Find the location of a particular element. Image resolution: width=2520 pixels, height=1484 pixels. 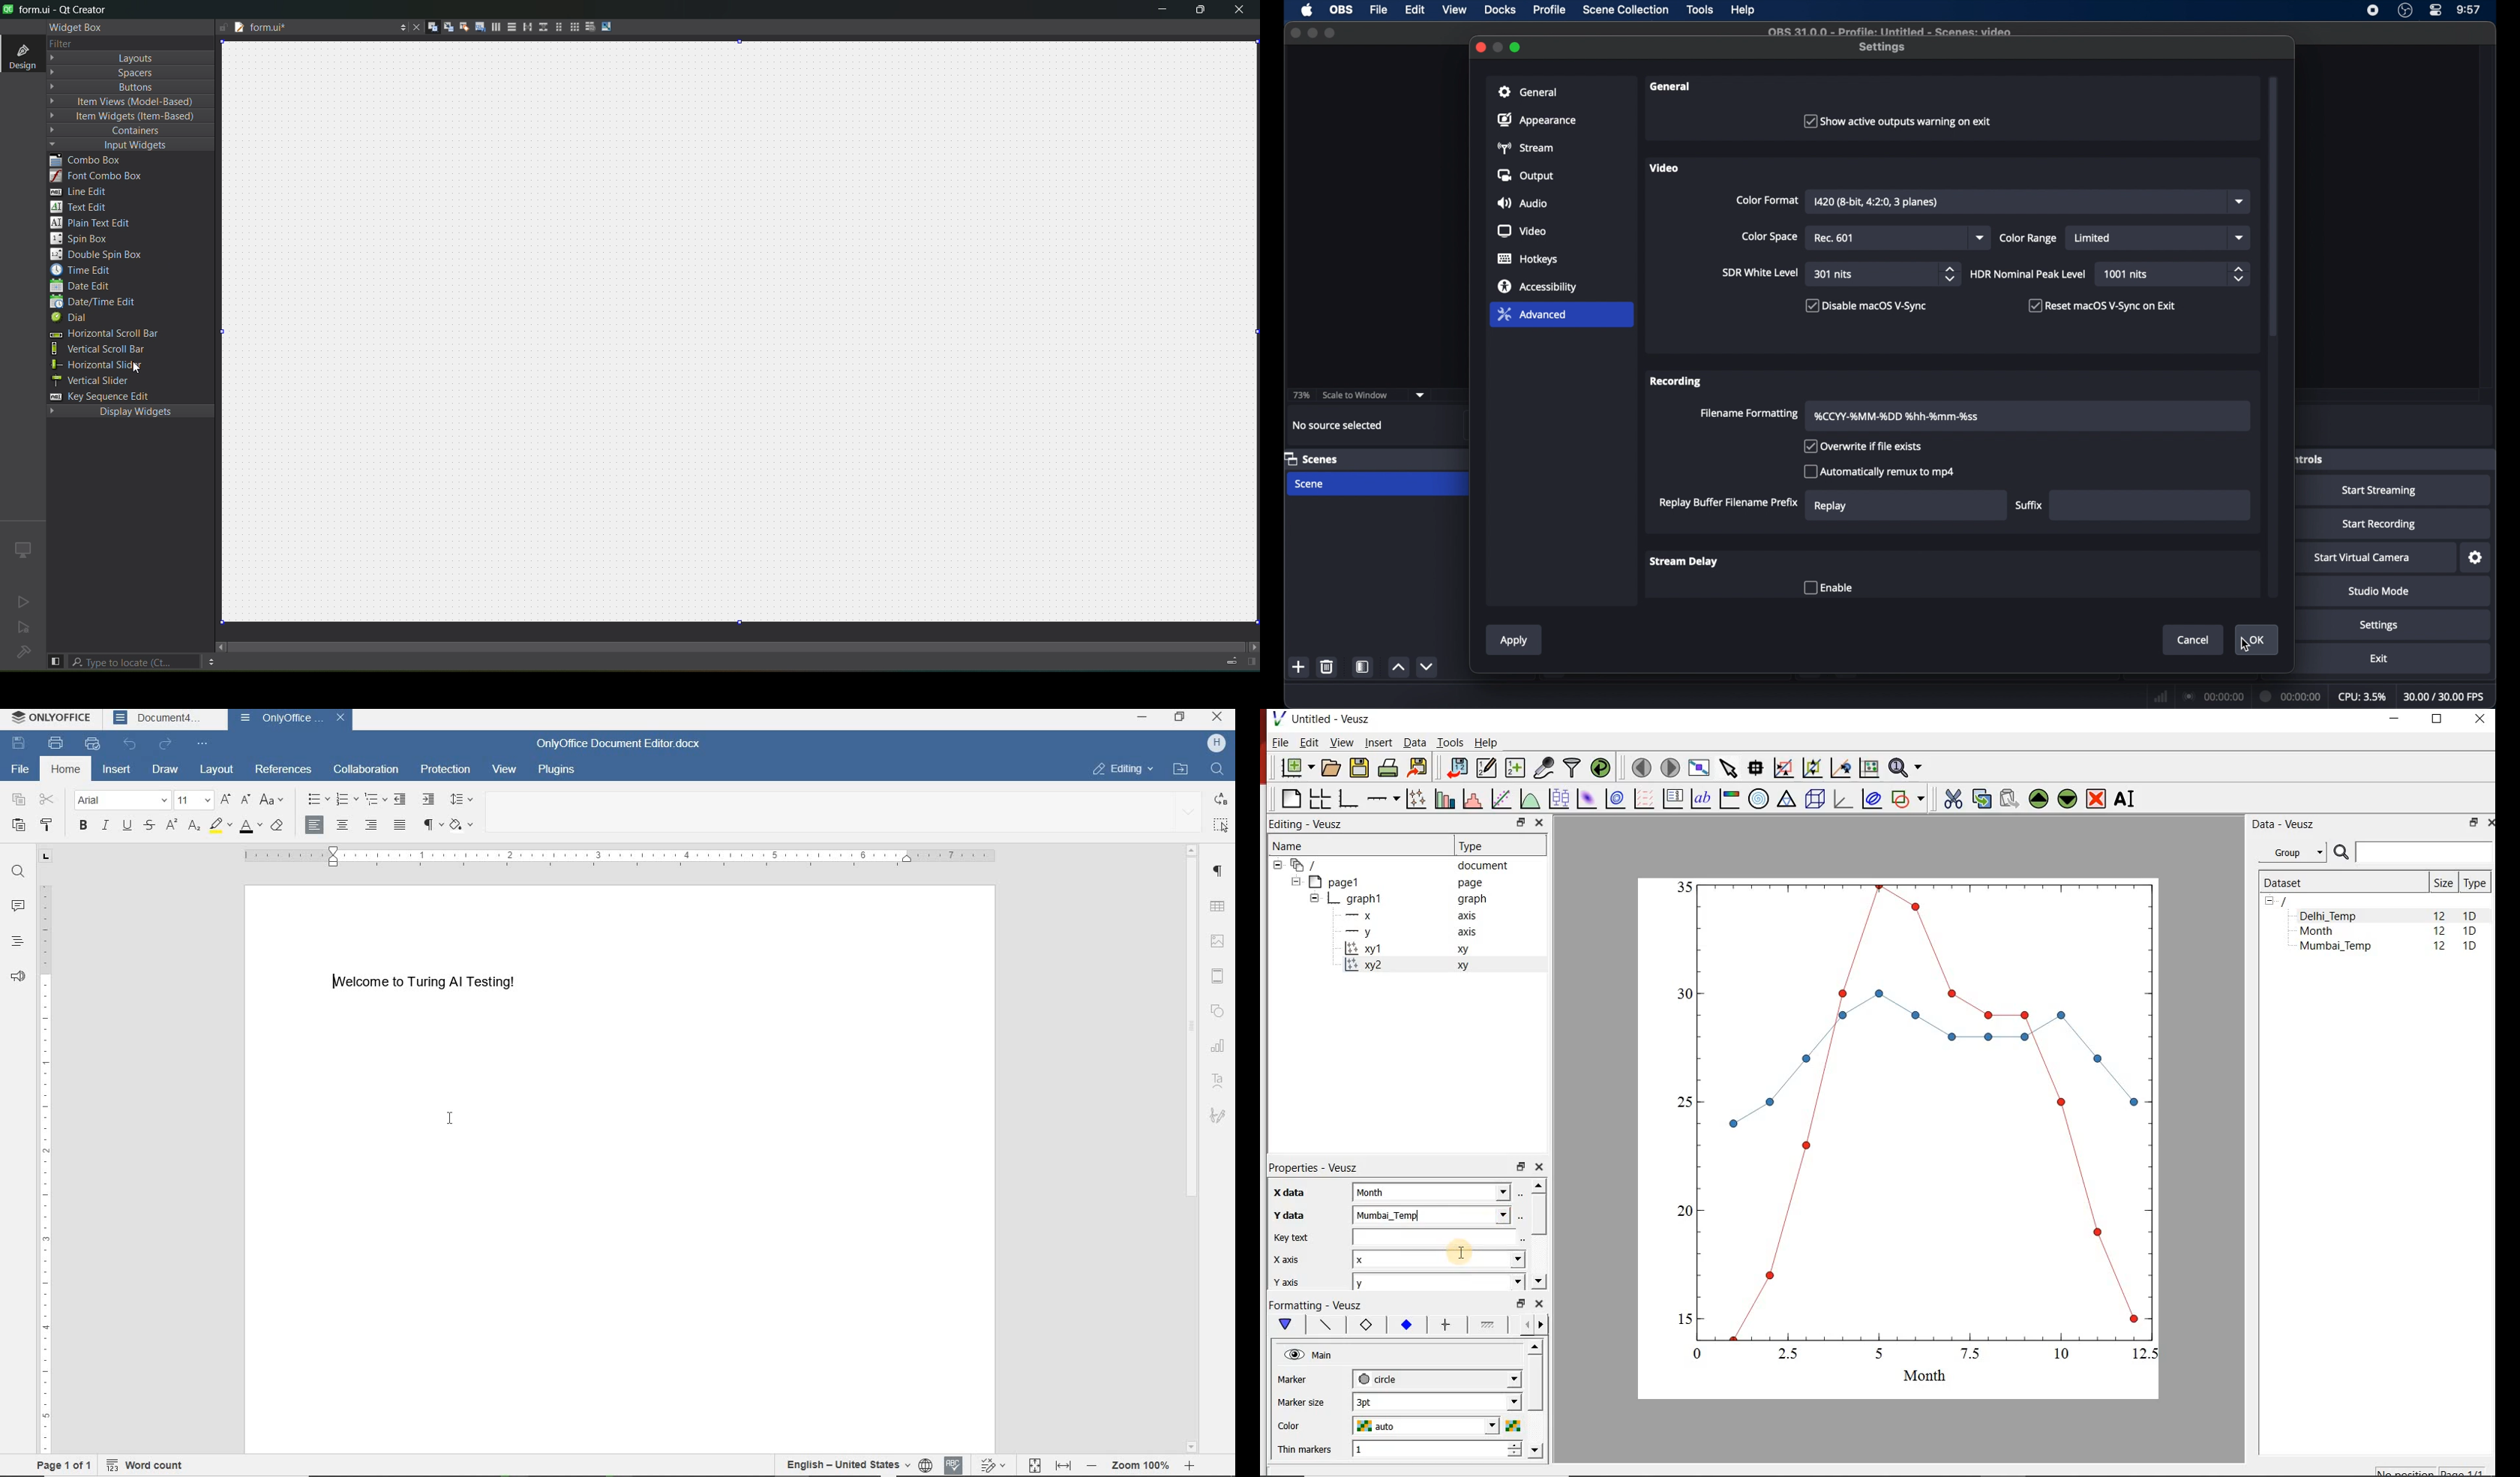

date/edit edit is located at coordinates (95, 302).